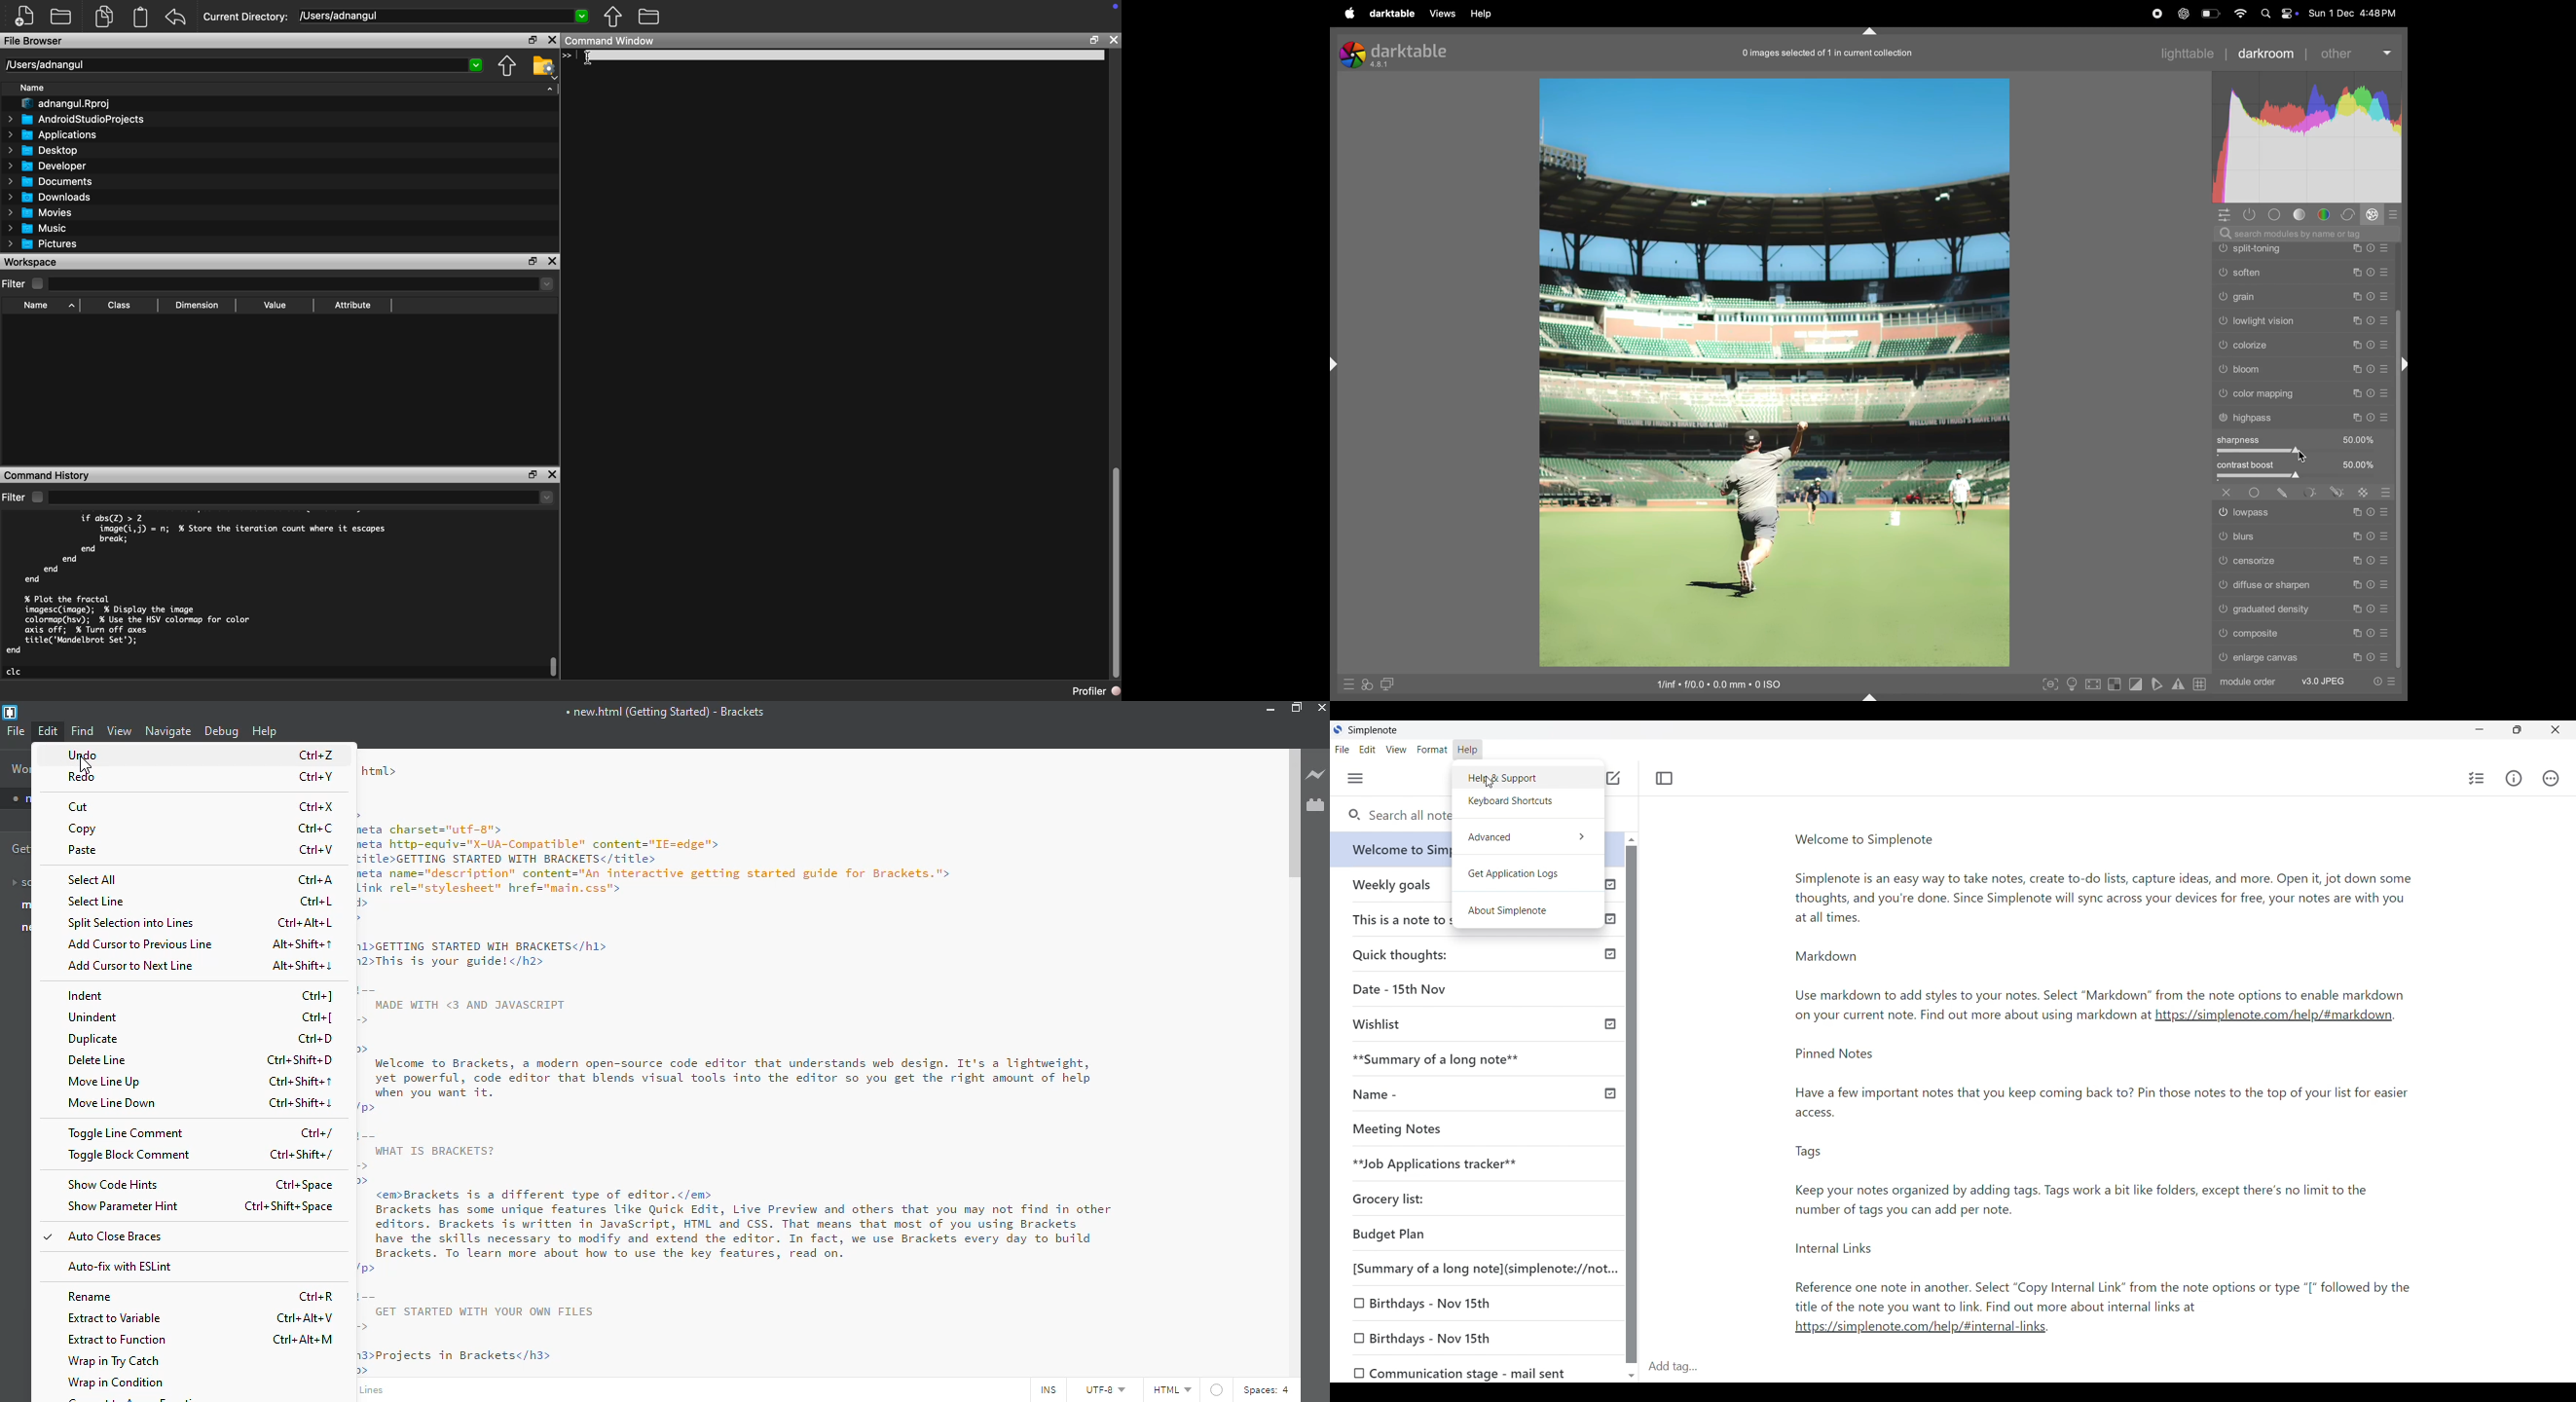 The height and width of the screenshot is (1428, 2576). What do you see at coordinates (2301, 536) in the screenshot?
I see `blurs` at bounding box center [2301, 536].